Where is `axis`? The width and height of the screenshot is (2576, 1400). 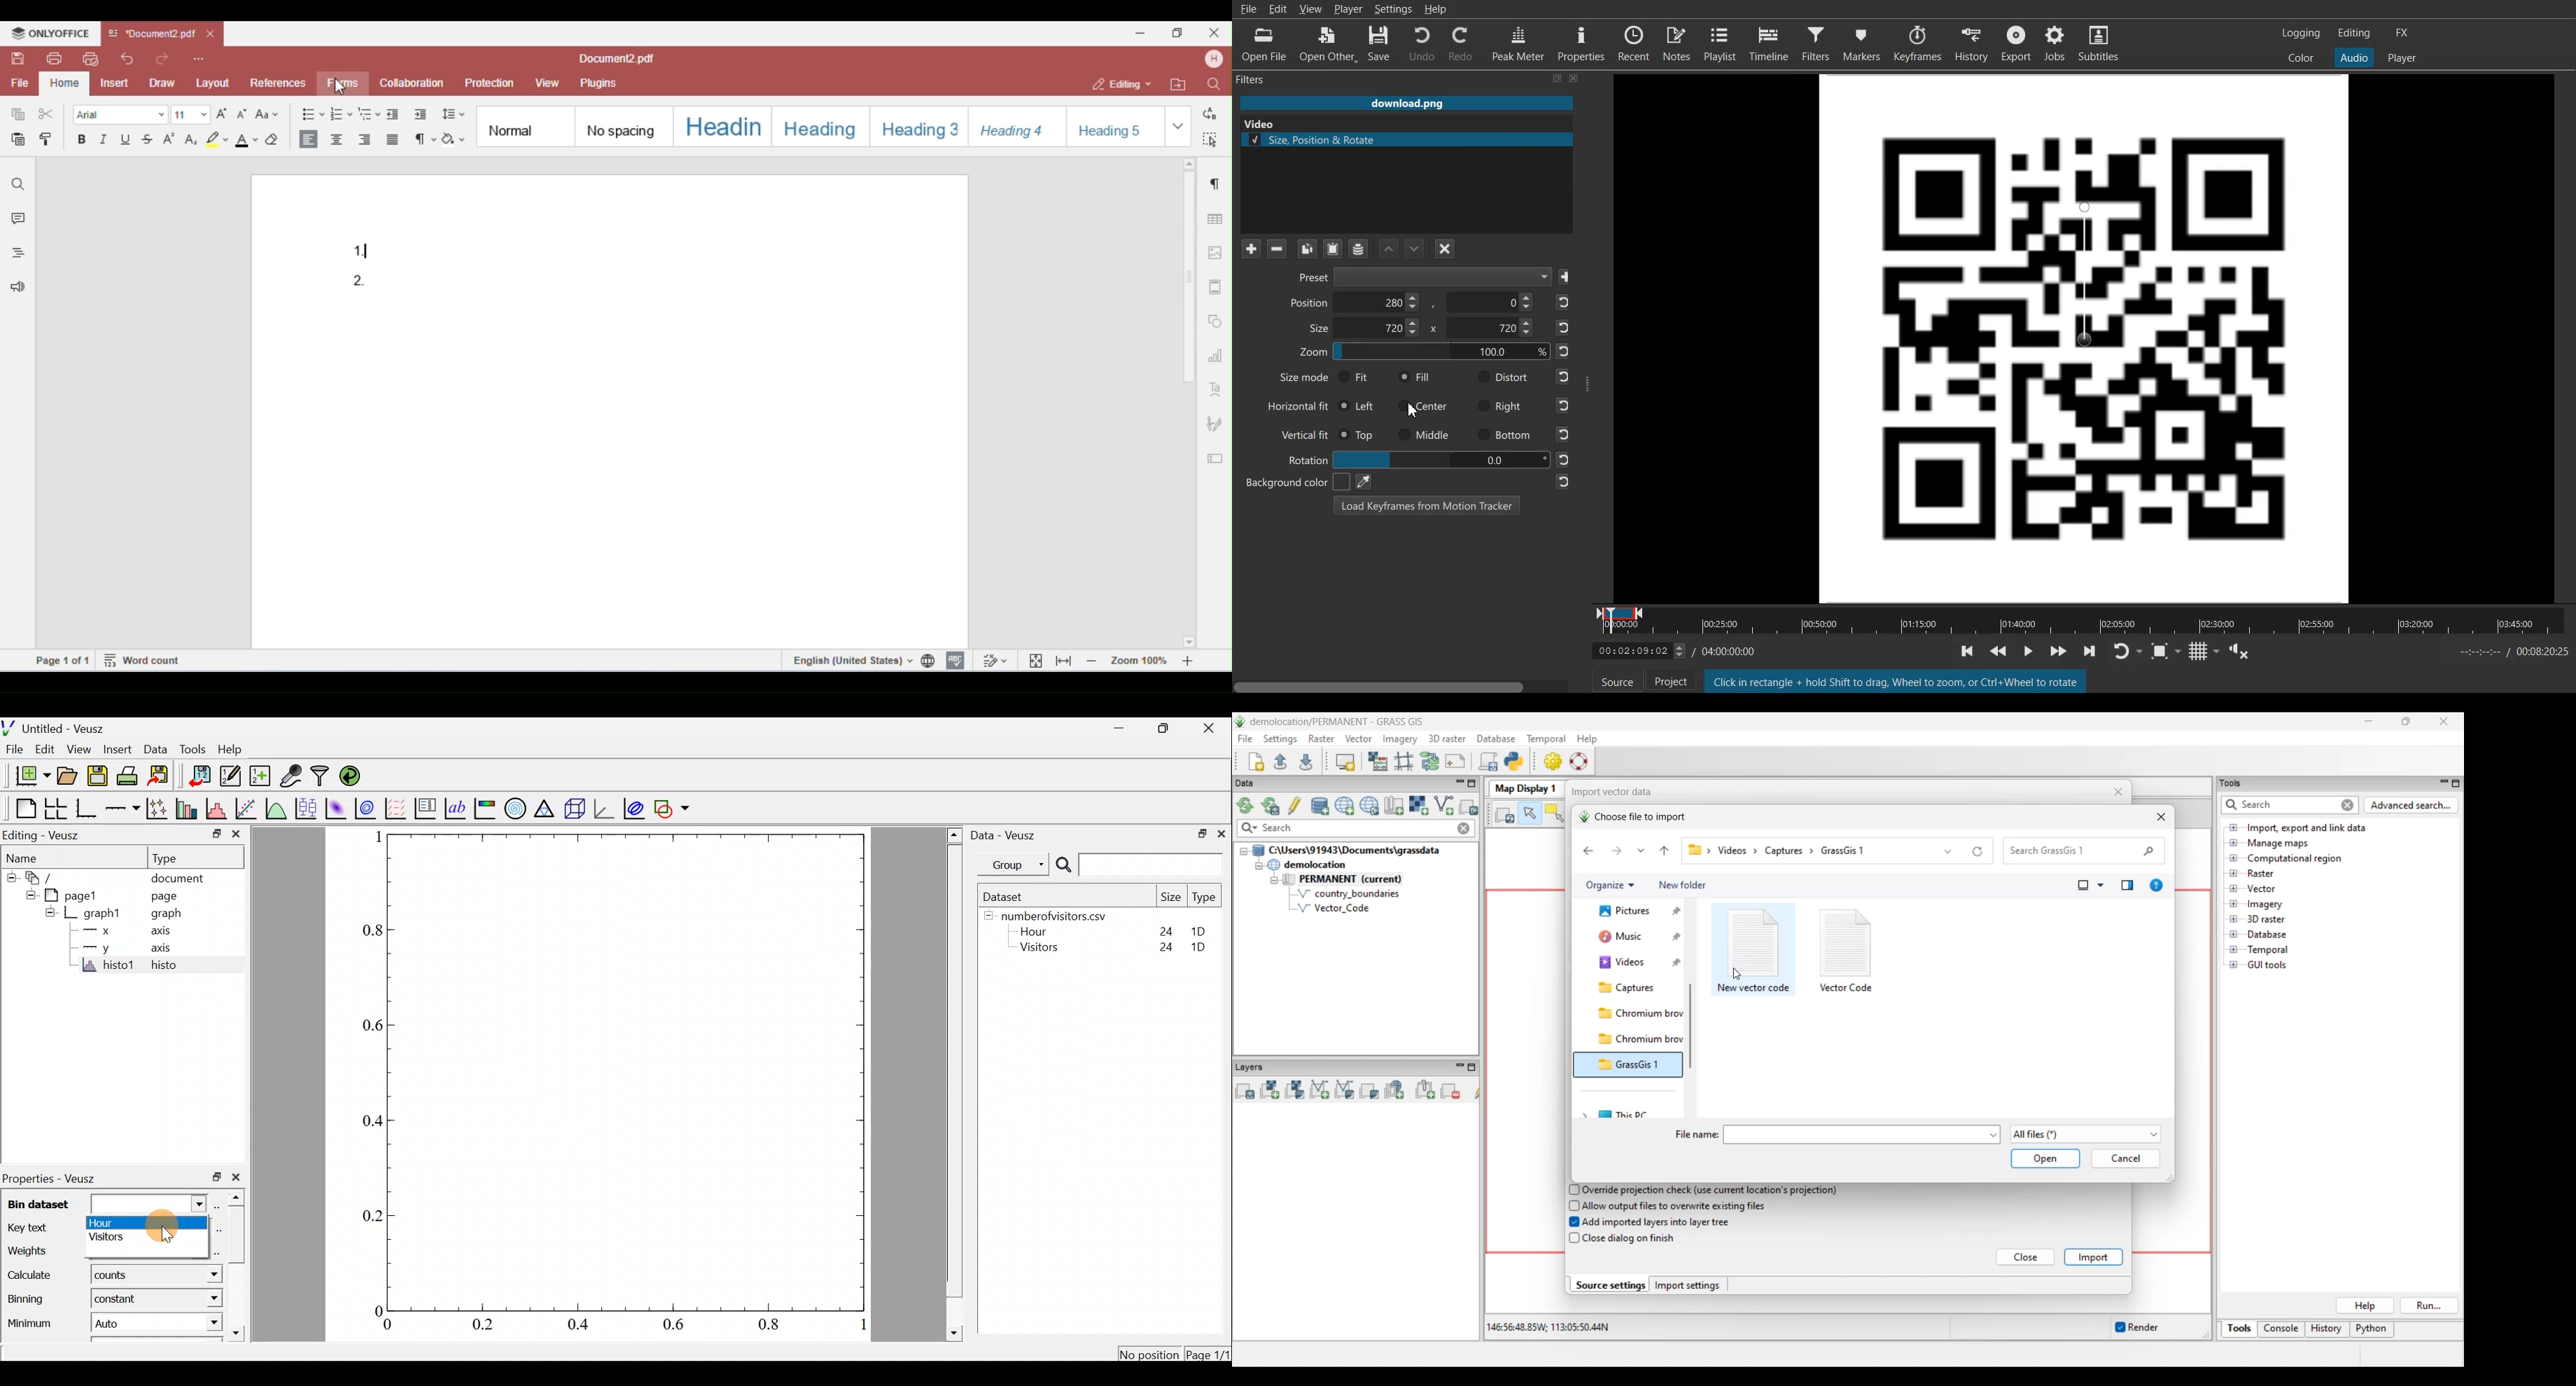 axis is located at coordinates (158, 933).